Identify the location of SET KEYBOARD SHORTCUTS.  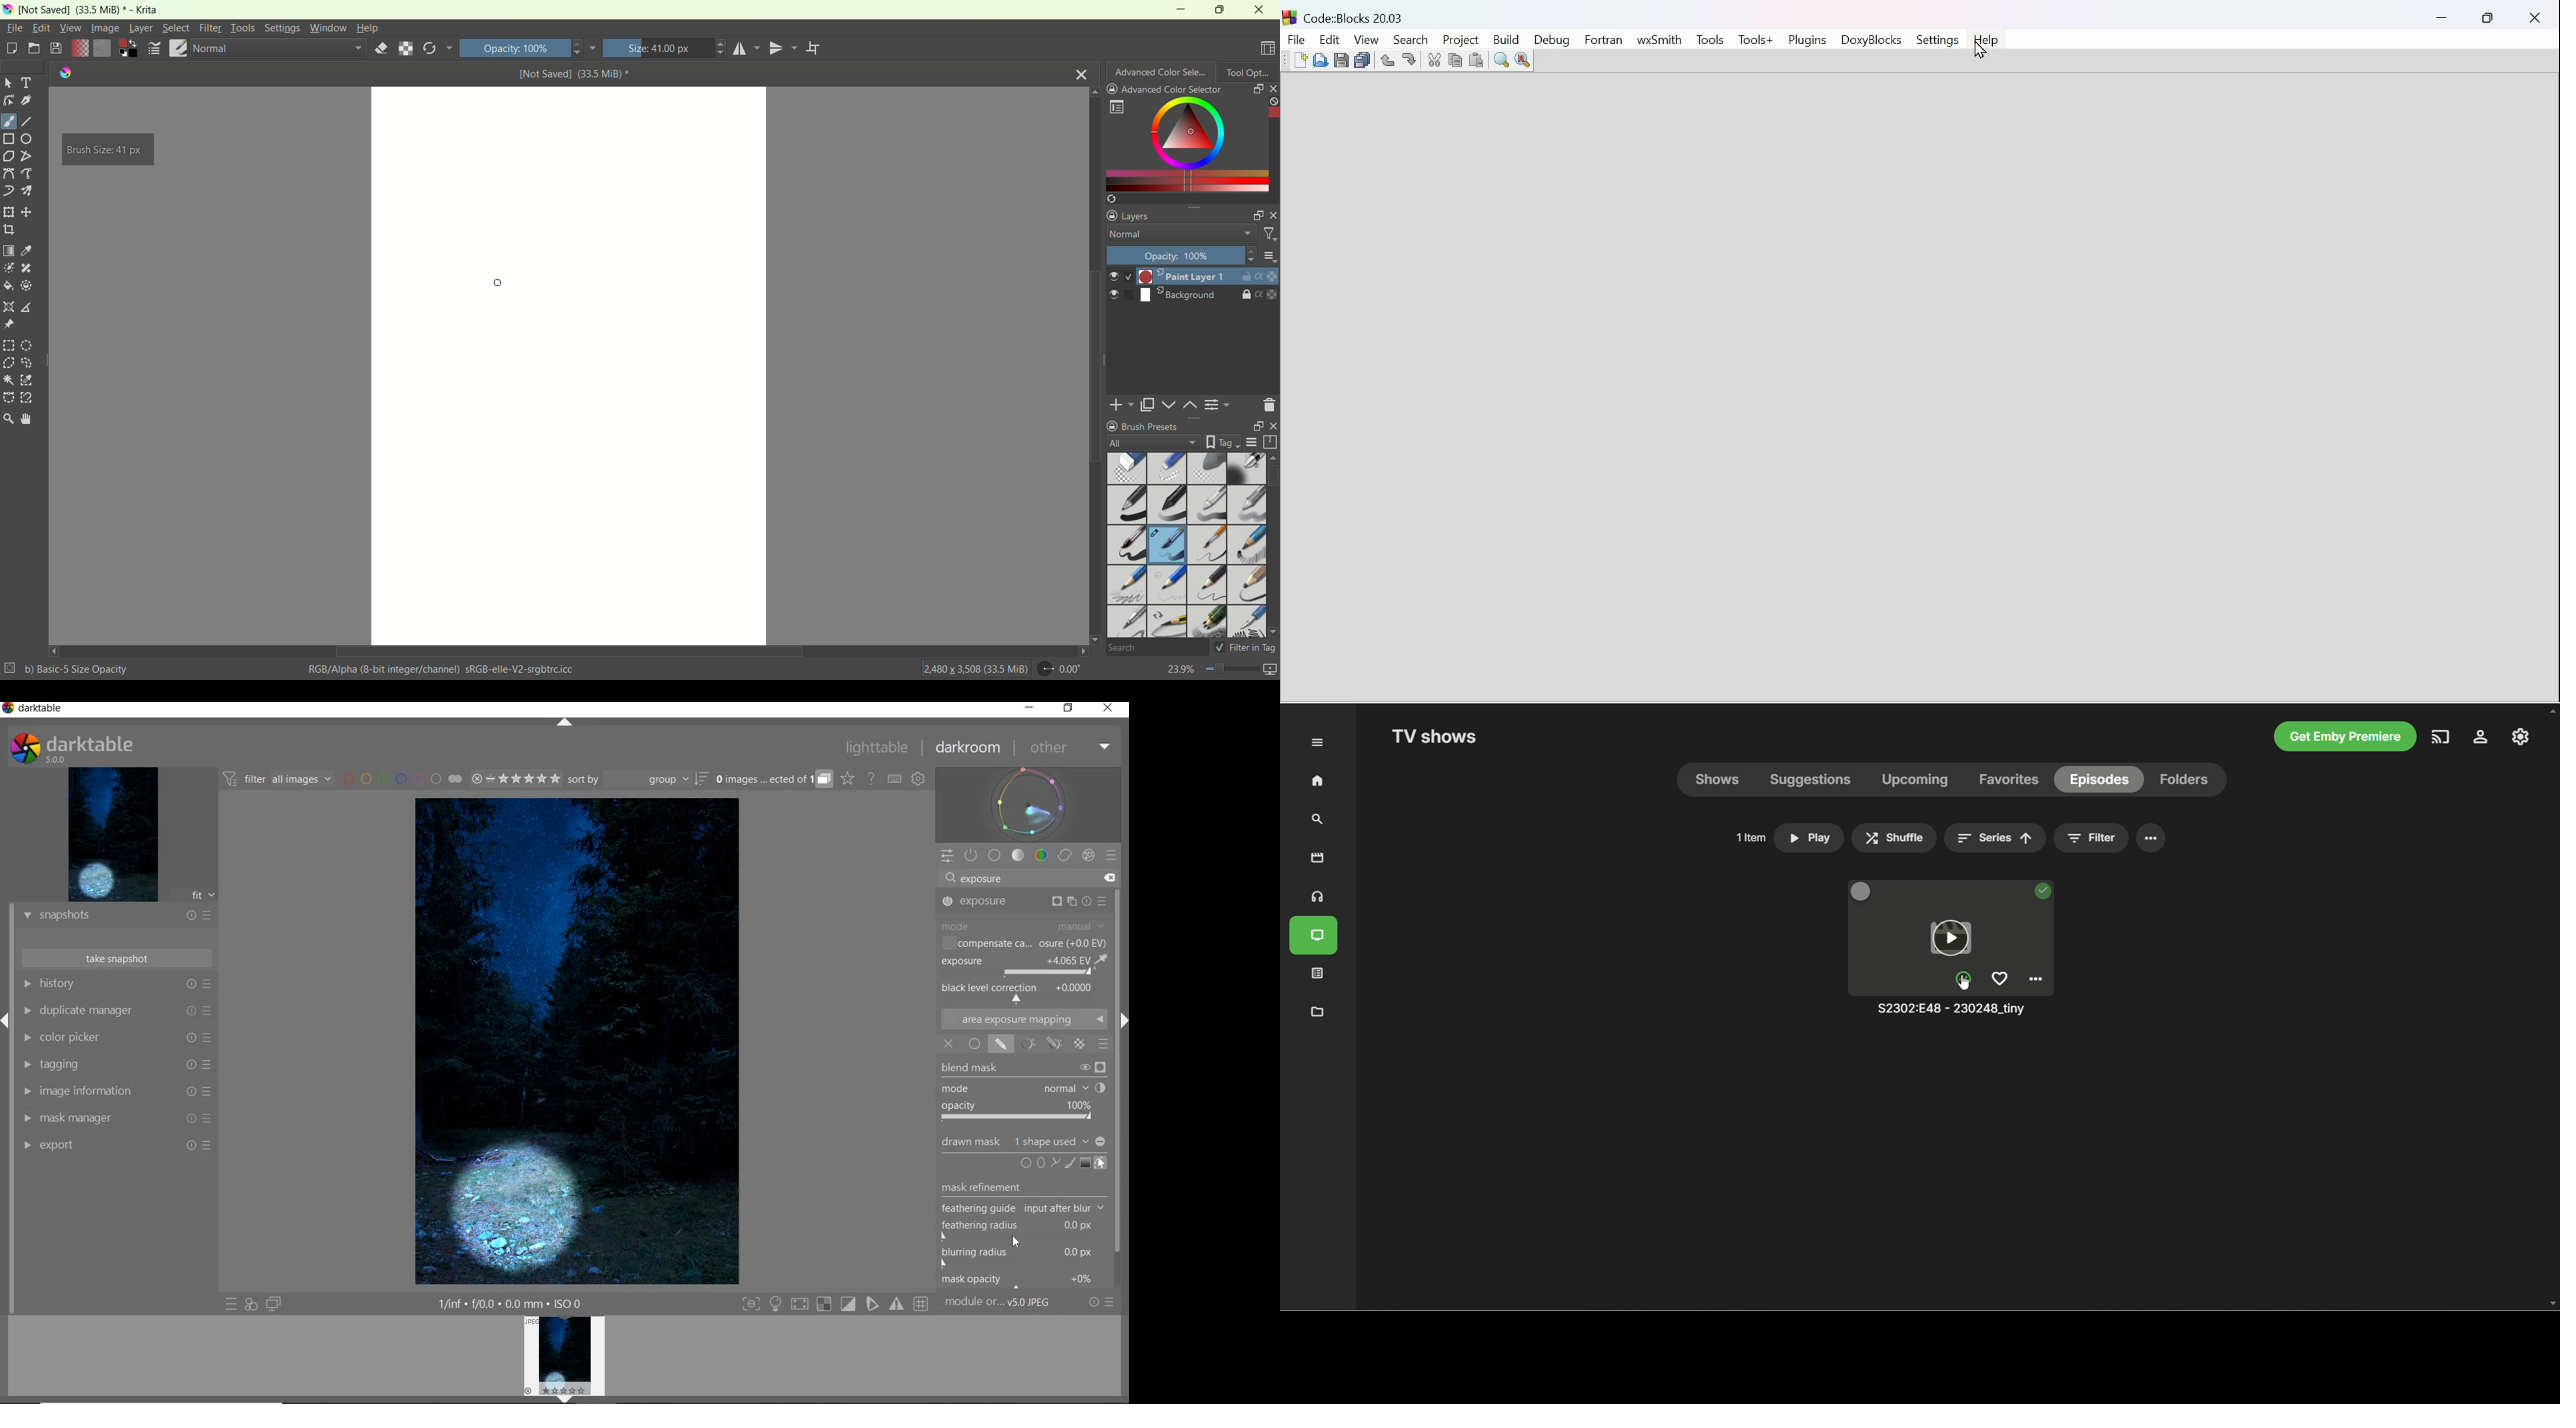
(895, 779).